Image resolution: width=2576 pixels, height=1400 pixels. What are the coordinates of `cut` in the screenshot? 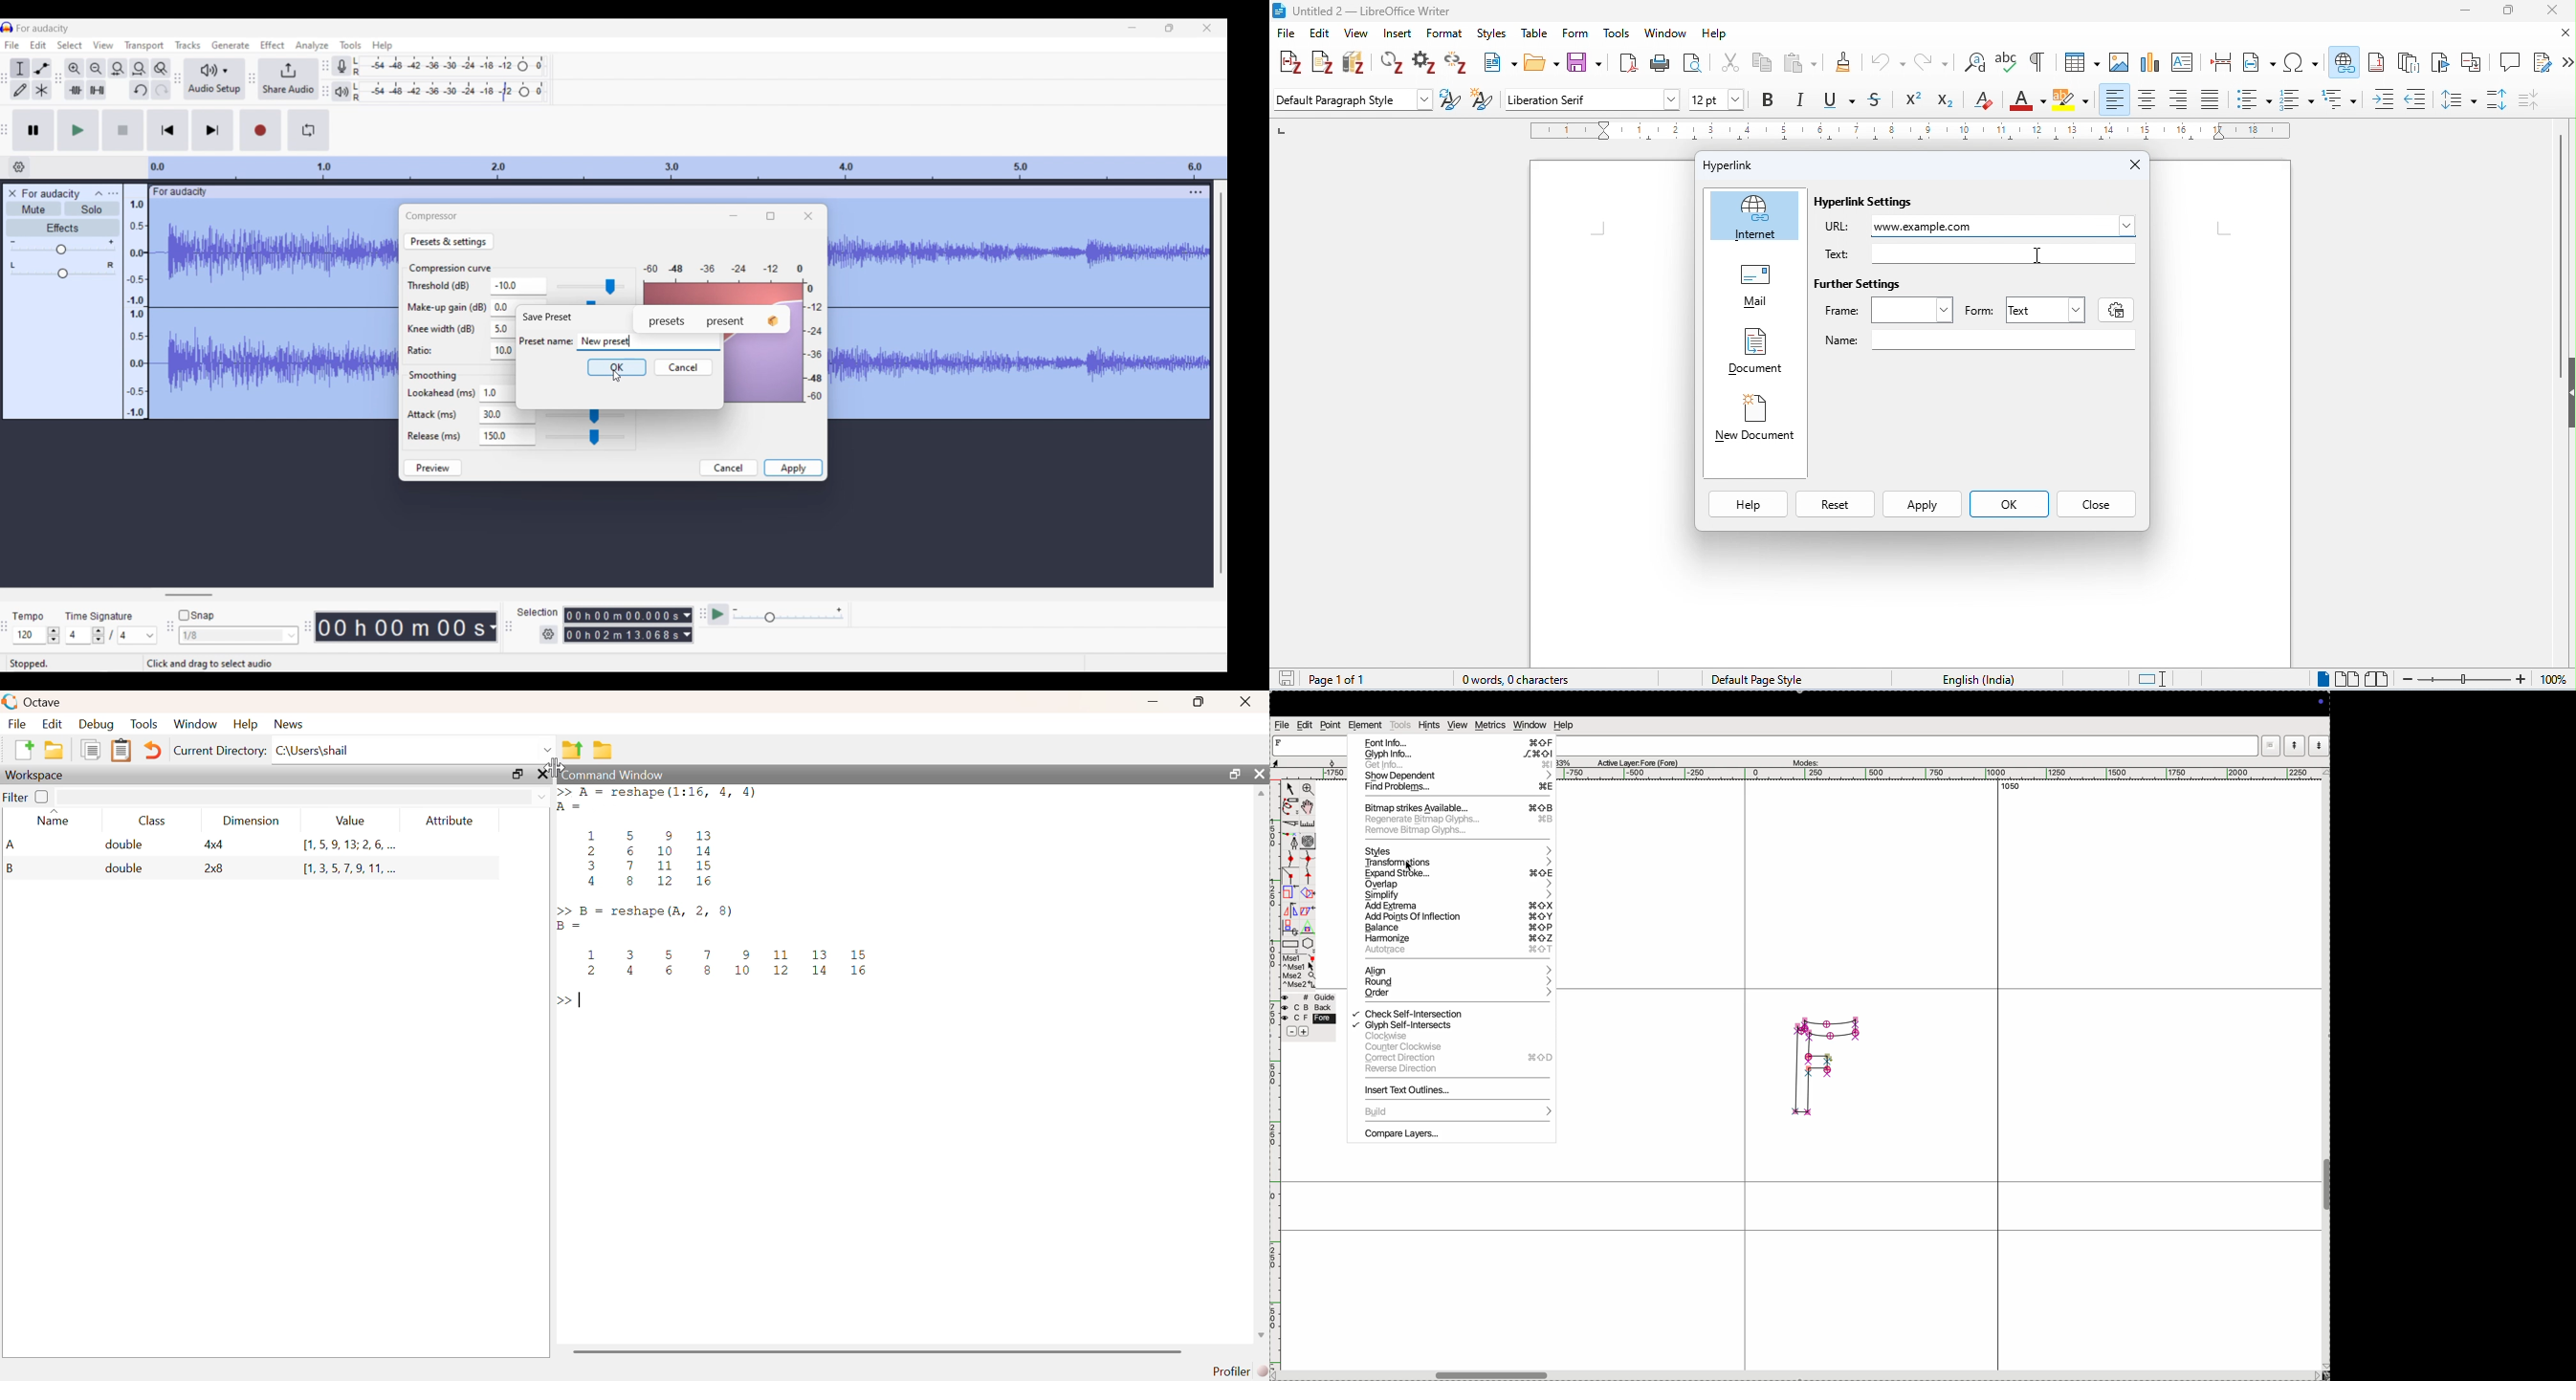 It's located at (1730, 61).